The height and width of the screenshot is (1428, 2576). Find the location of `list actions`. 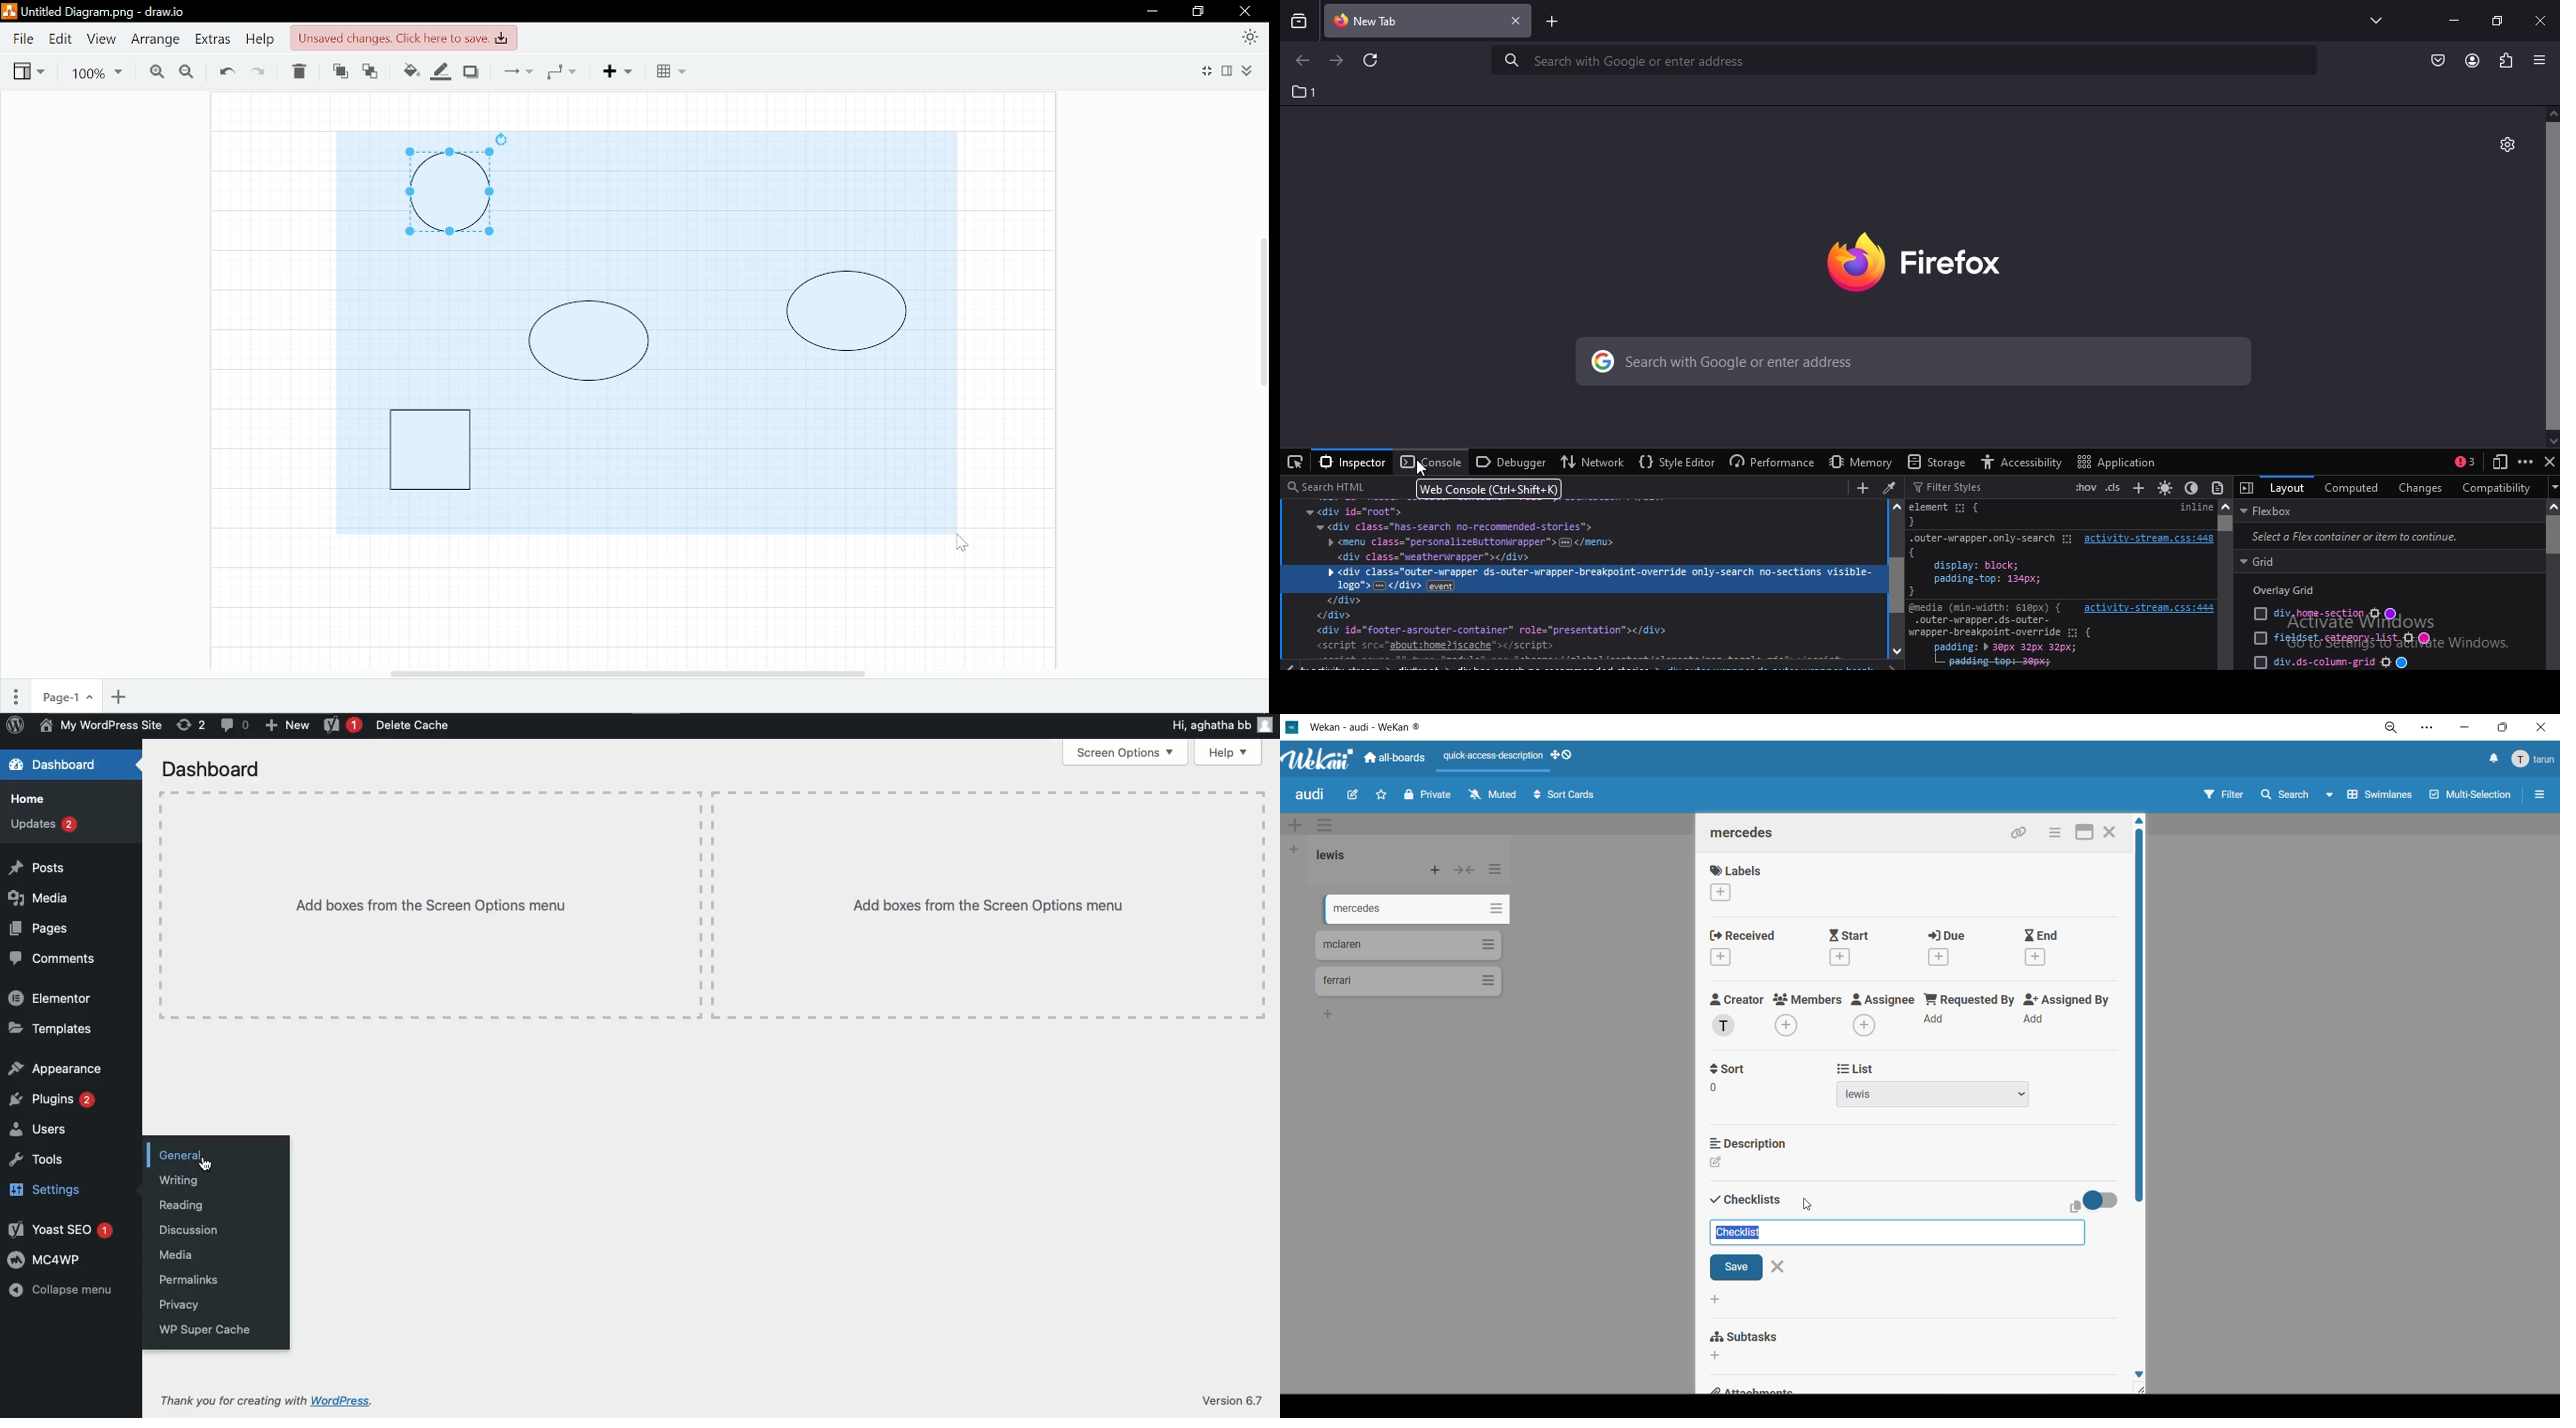

list actions is located at coordinates (1497, 869).